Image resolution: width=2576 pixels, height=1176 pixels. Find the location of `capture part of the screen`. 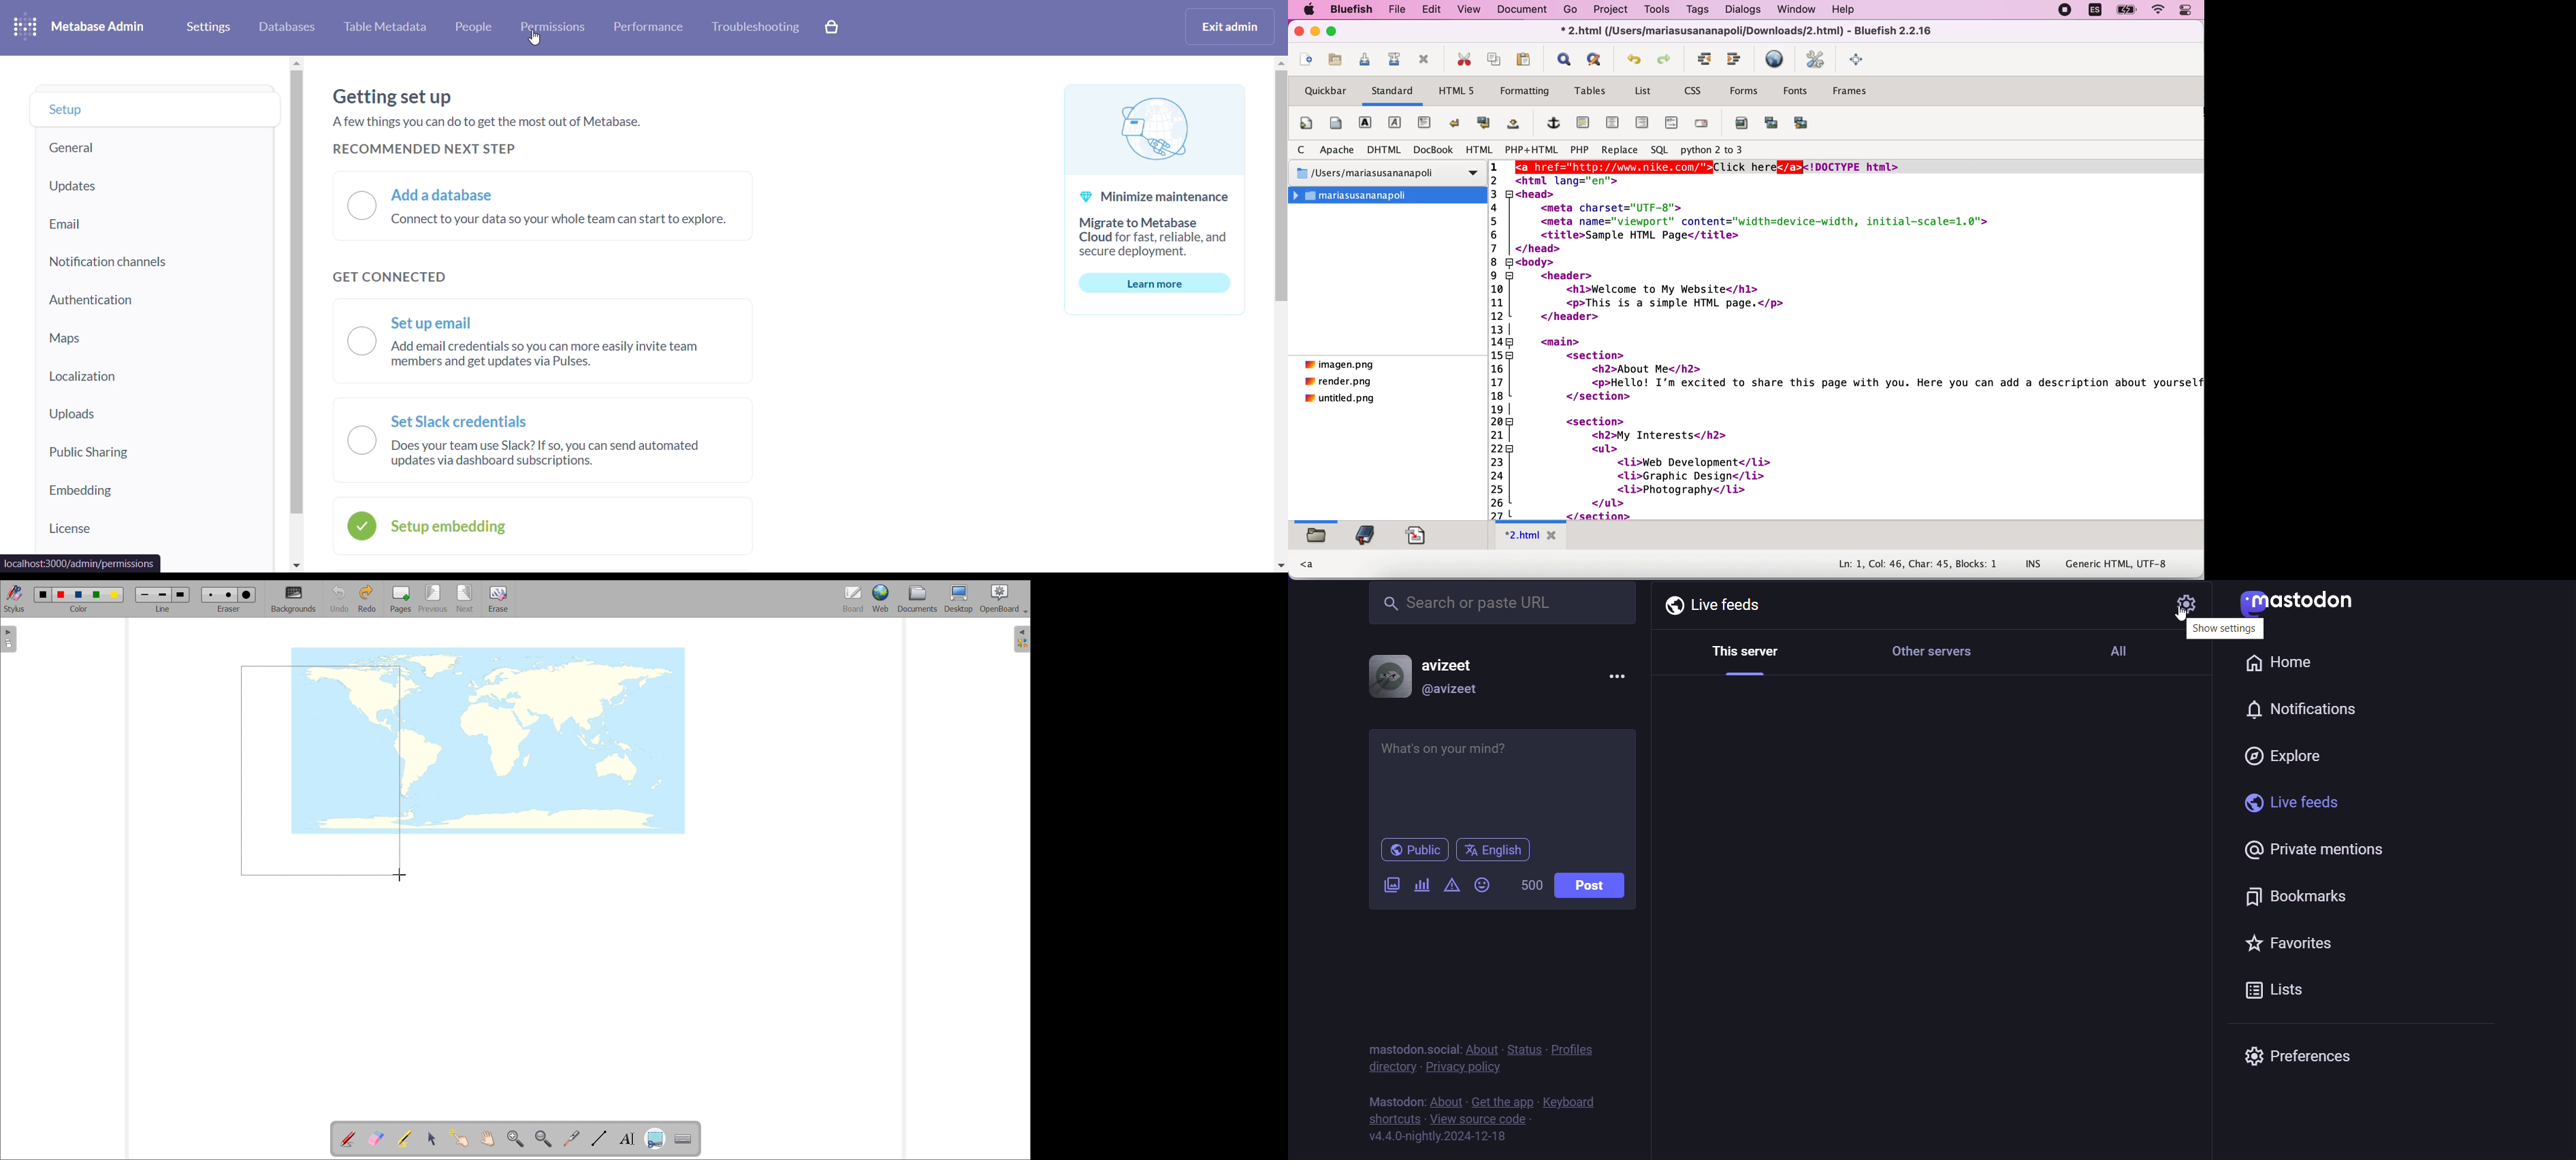

capture part of the screen is located at coordinates (655, 1140).